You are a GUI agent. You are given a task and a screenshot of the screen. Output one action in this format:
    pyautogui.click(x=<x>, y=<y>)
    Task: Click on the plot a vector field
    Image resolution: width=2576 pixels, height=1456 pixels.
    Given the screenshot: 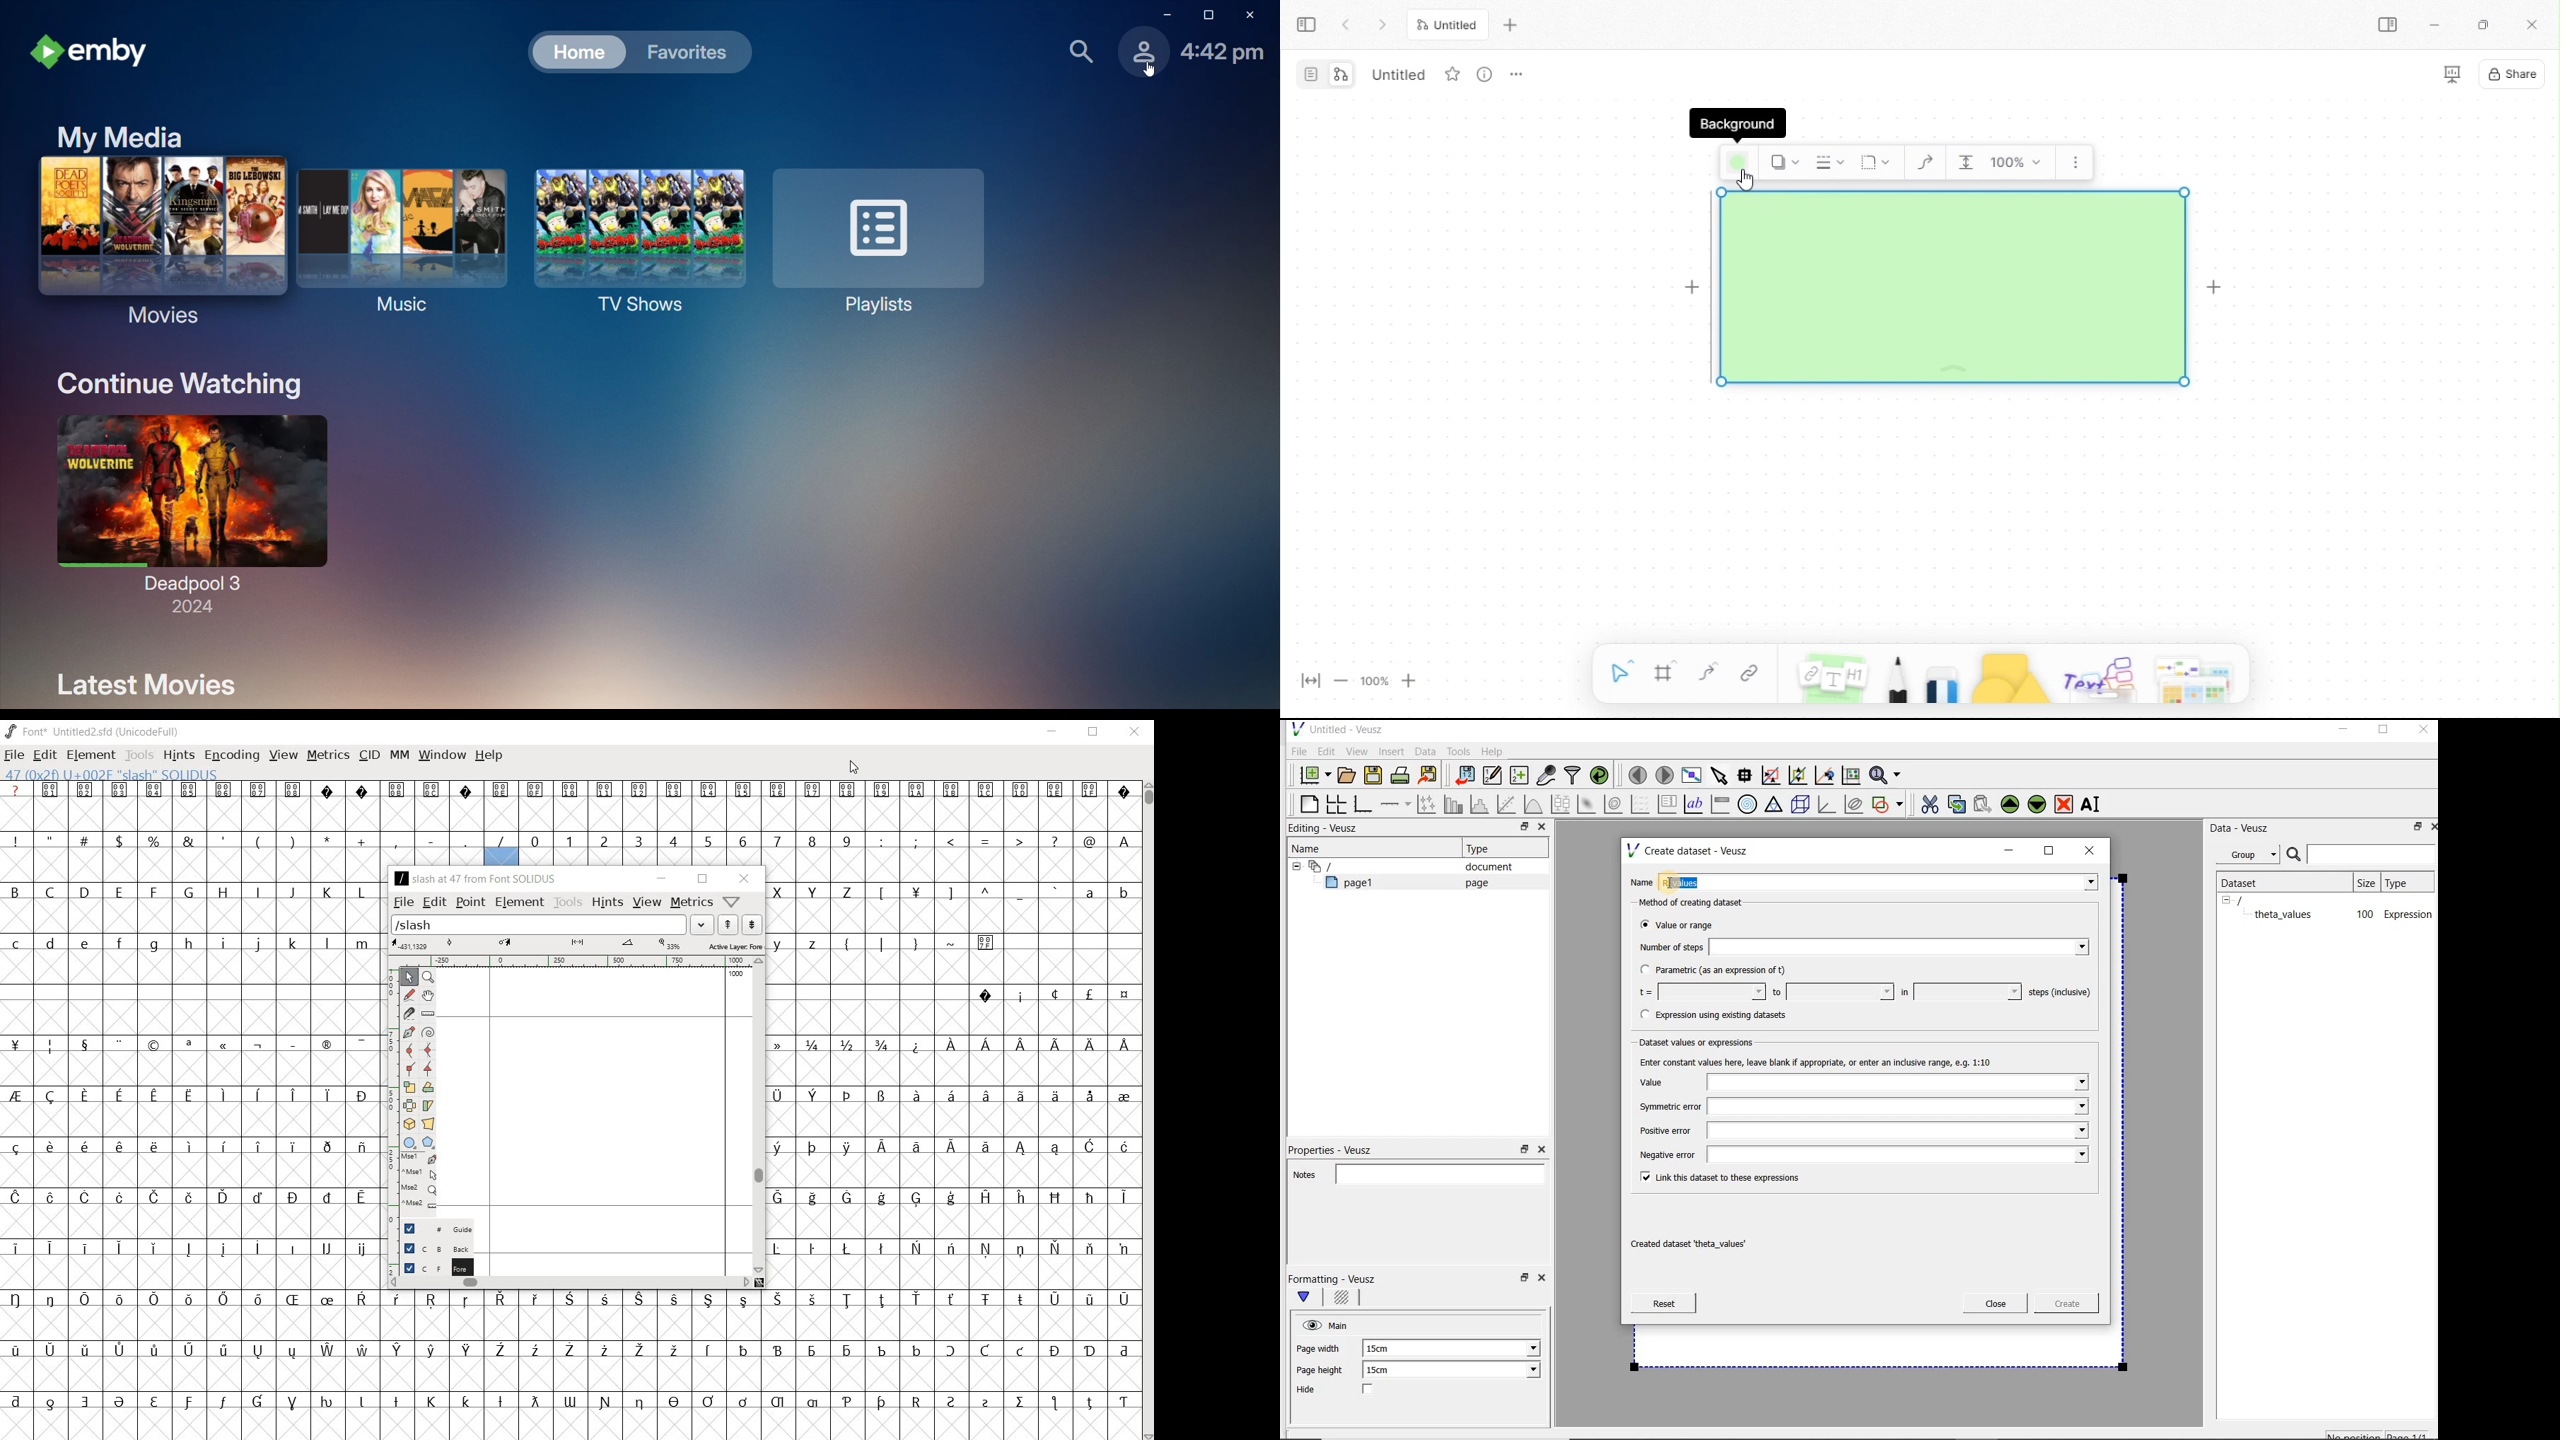 What is the action you would take?
    pyautogui.click(x=1641, y=803)
    